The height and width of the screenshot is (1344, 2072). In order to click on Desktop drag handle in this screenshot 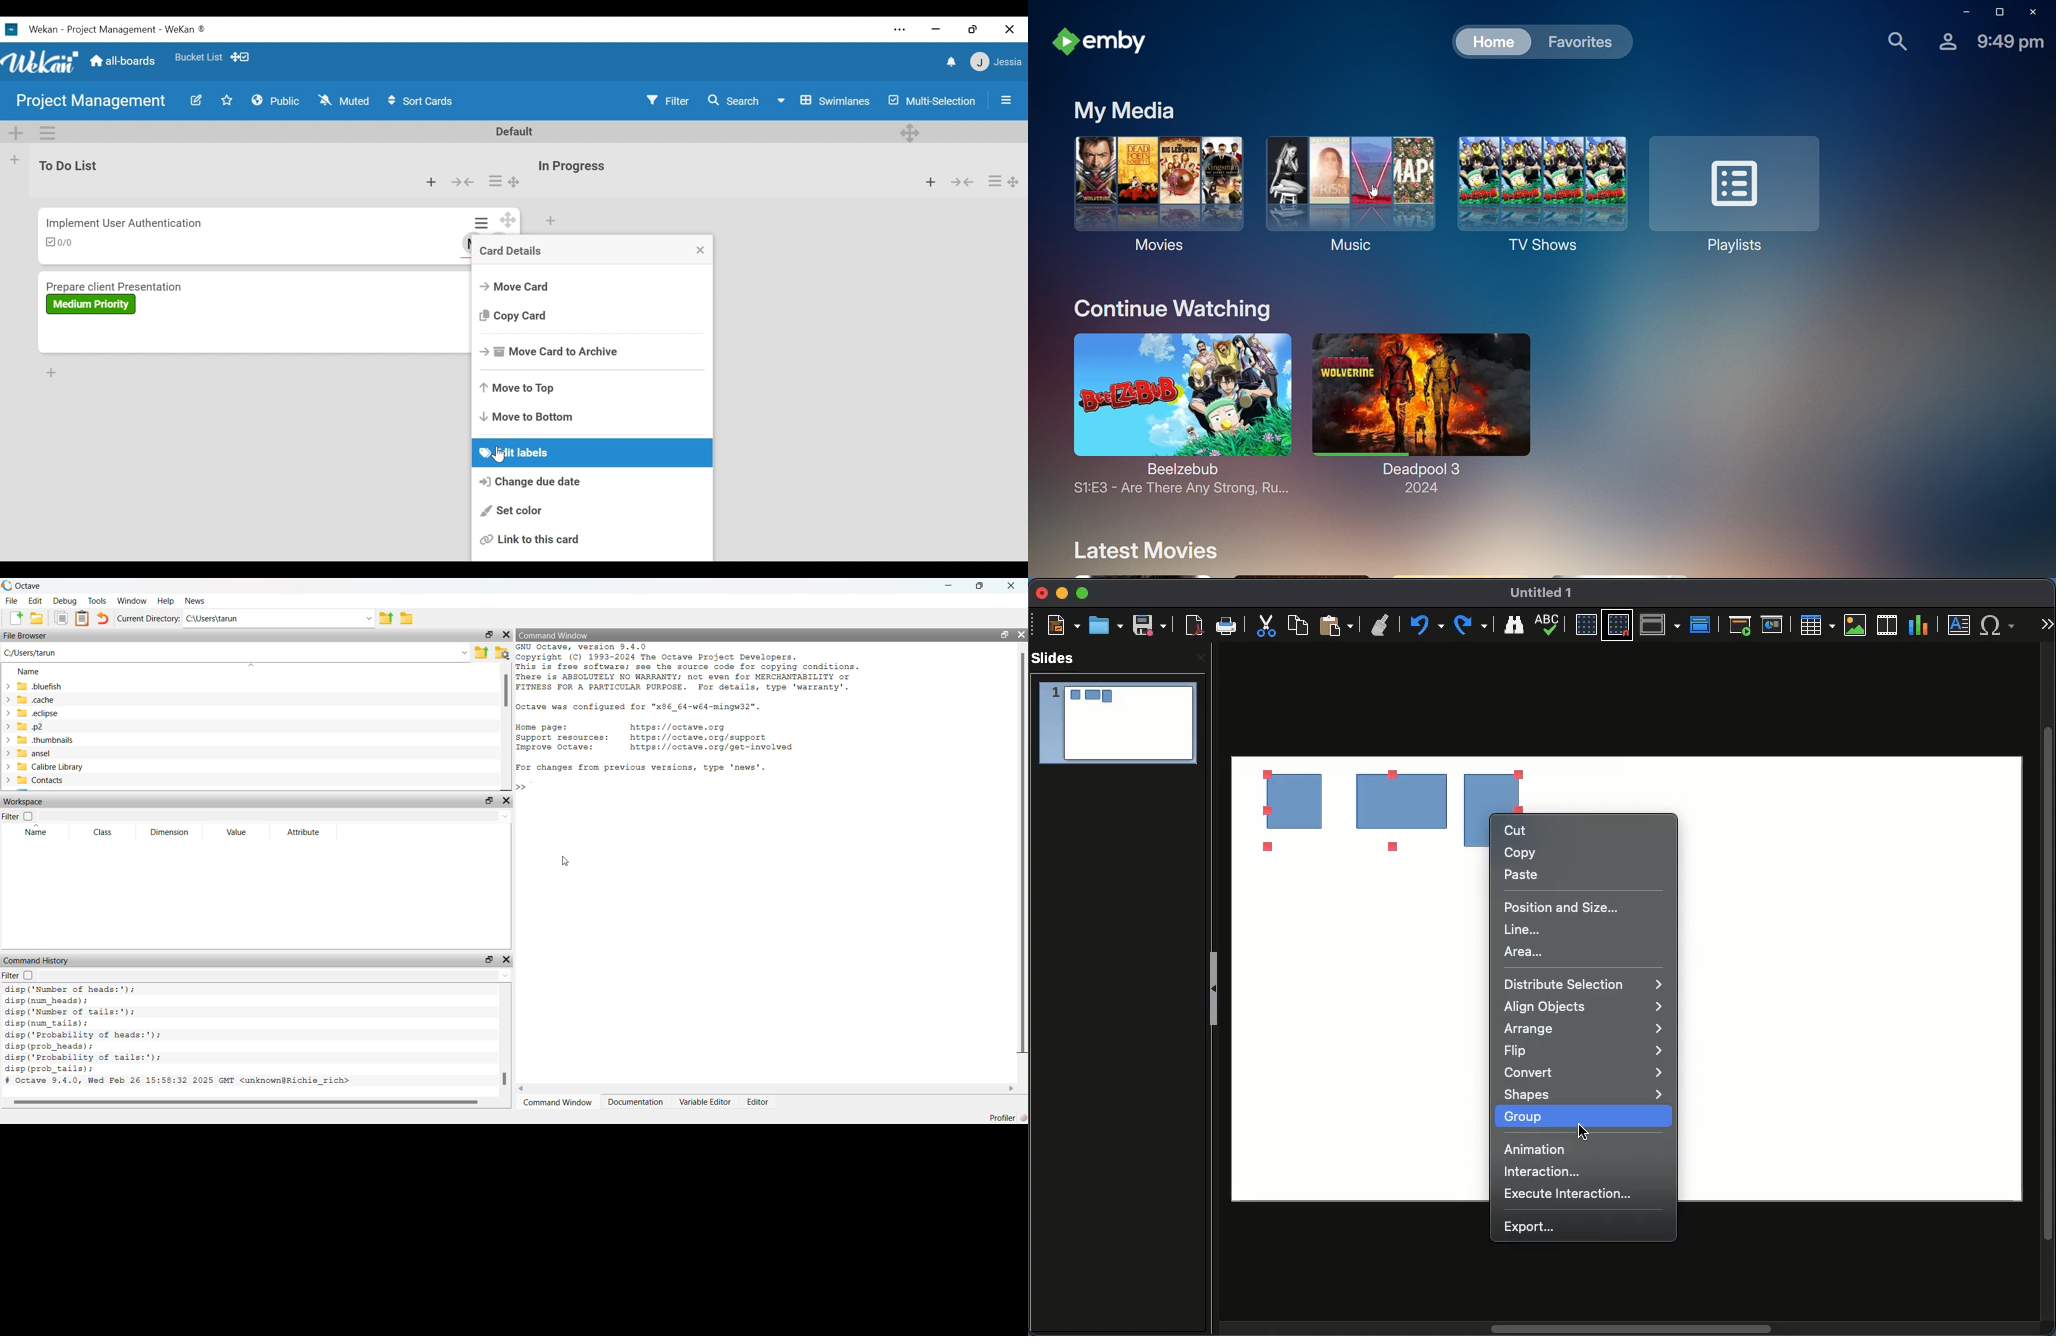, I will do `click(515, 183)`.